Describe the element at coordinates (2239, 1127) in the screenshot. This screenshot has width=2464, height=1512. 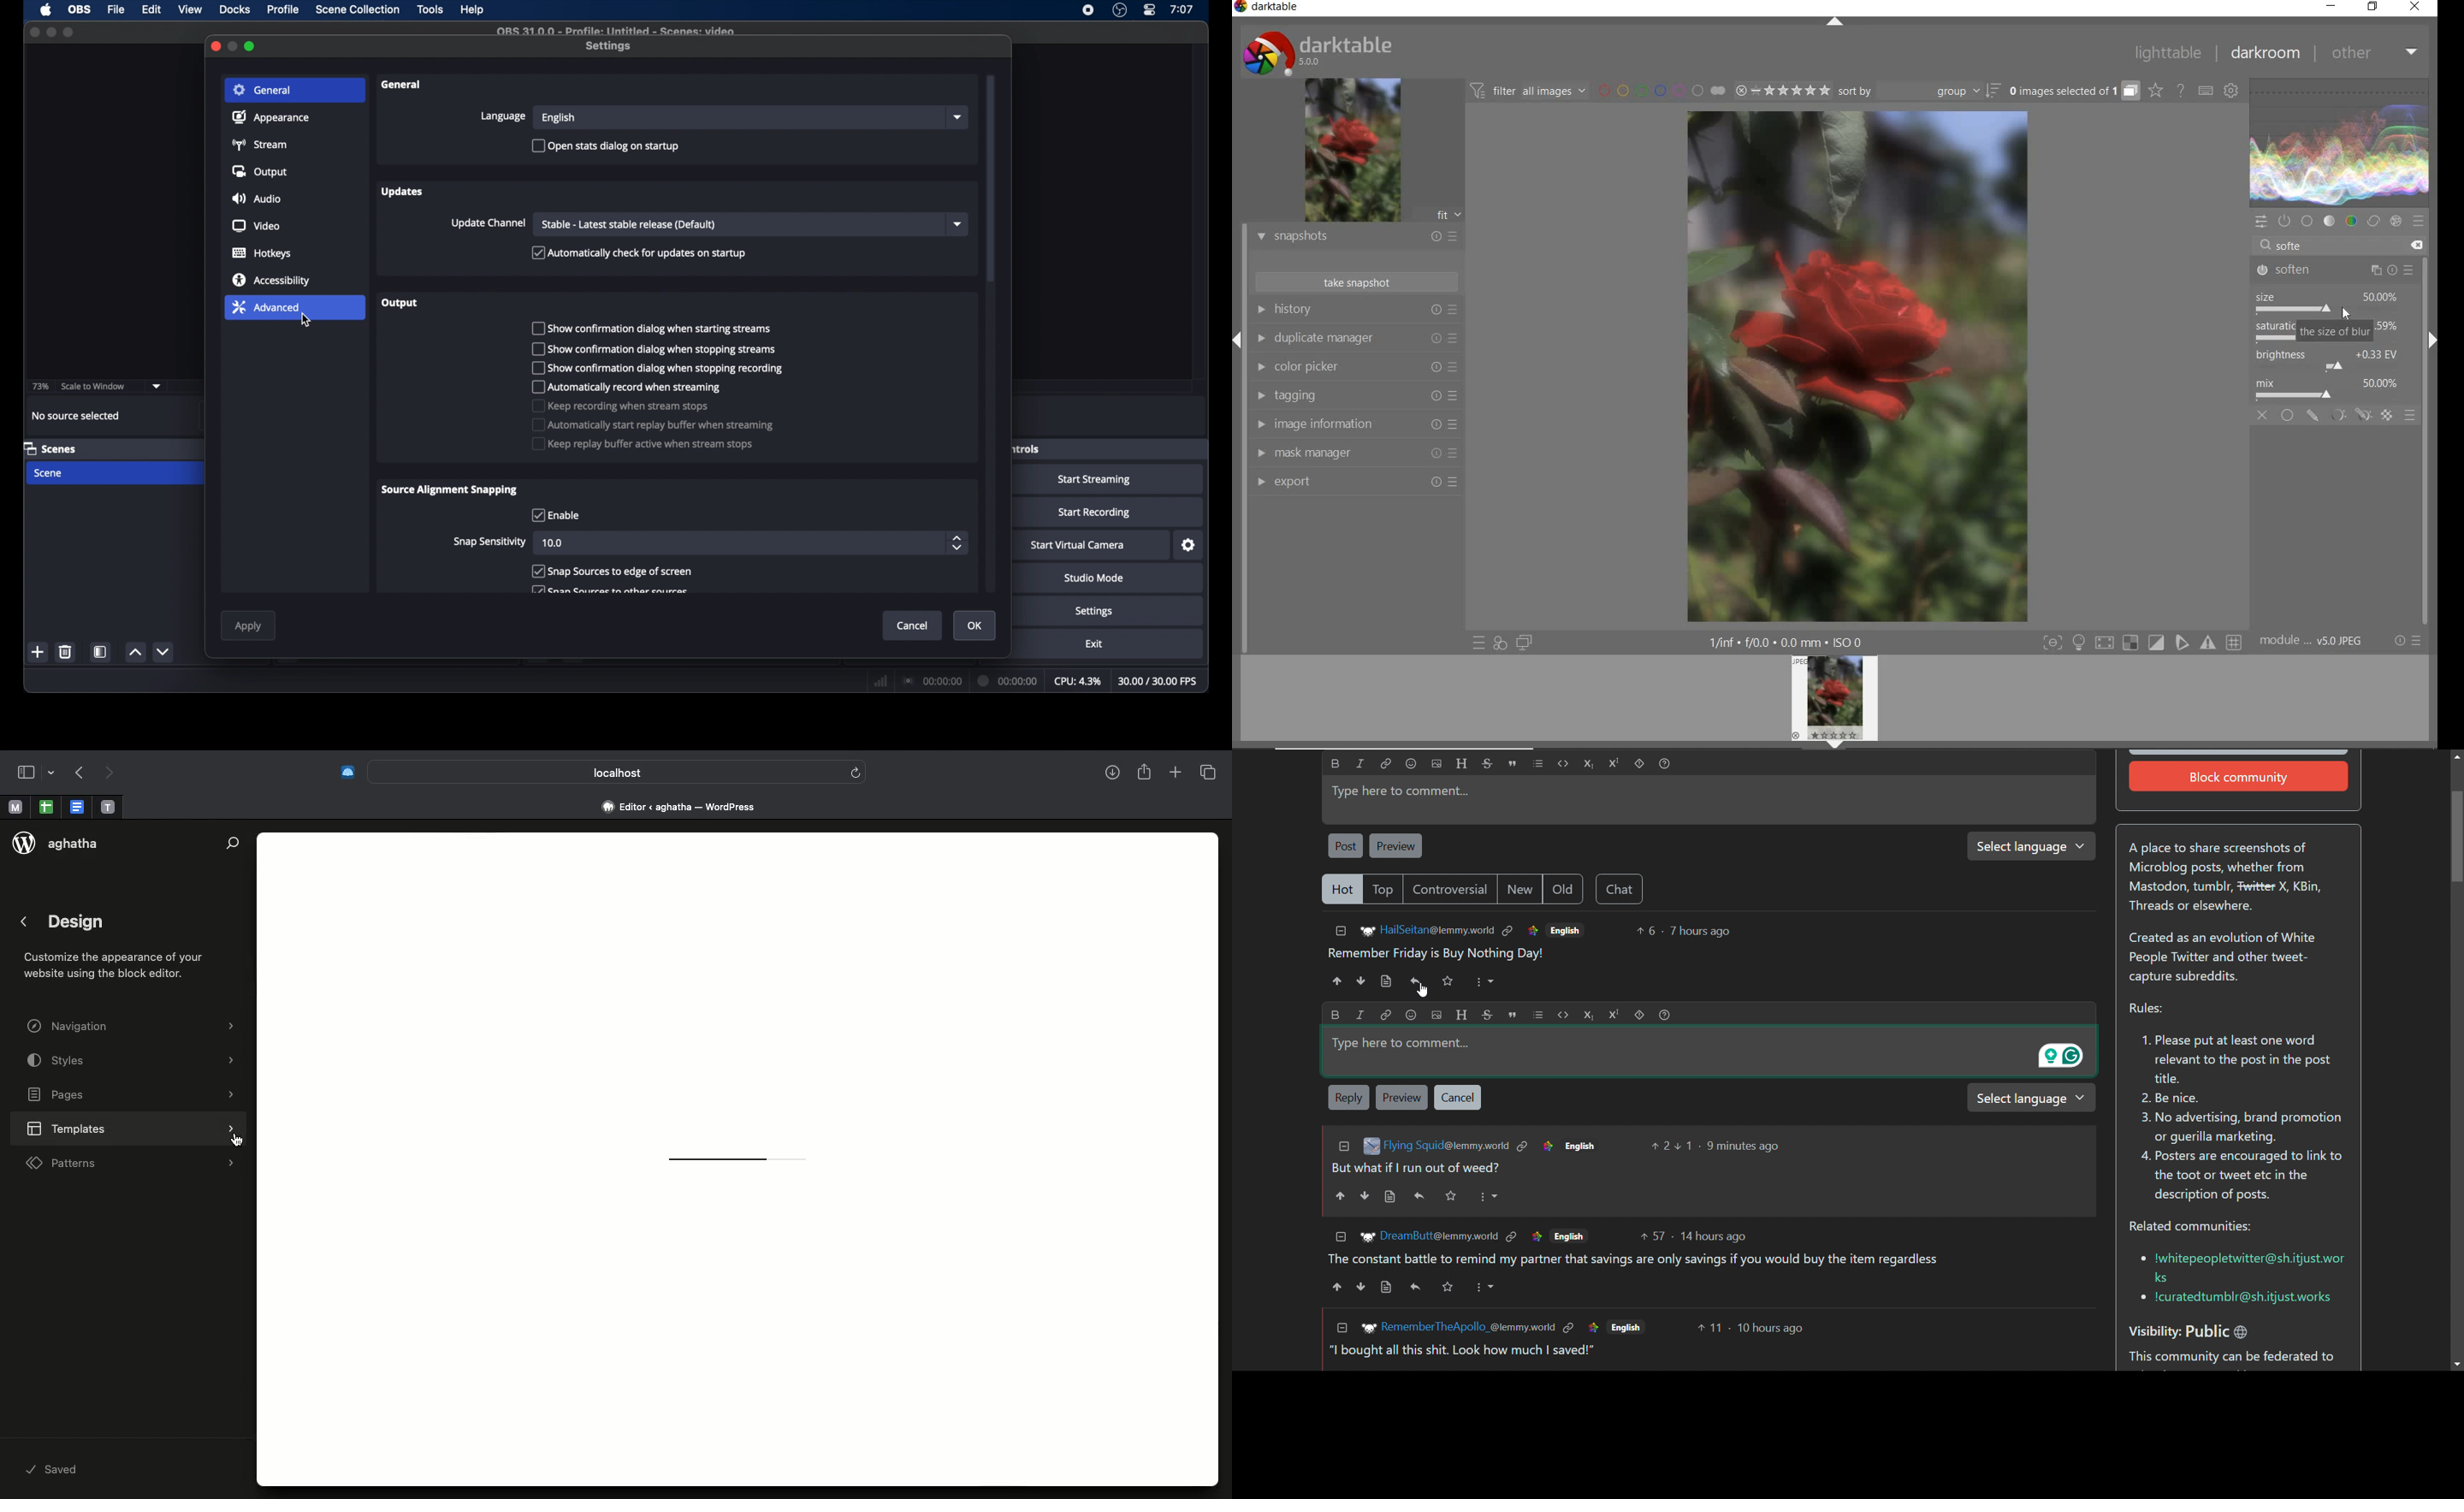
I see `3. No advertising, brand promotion
or guerilla marketing.` at that location.